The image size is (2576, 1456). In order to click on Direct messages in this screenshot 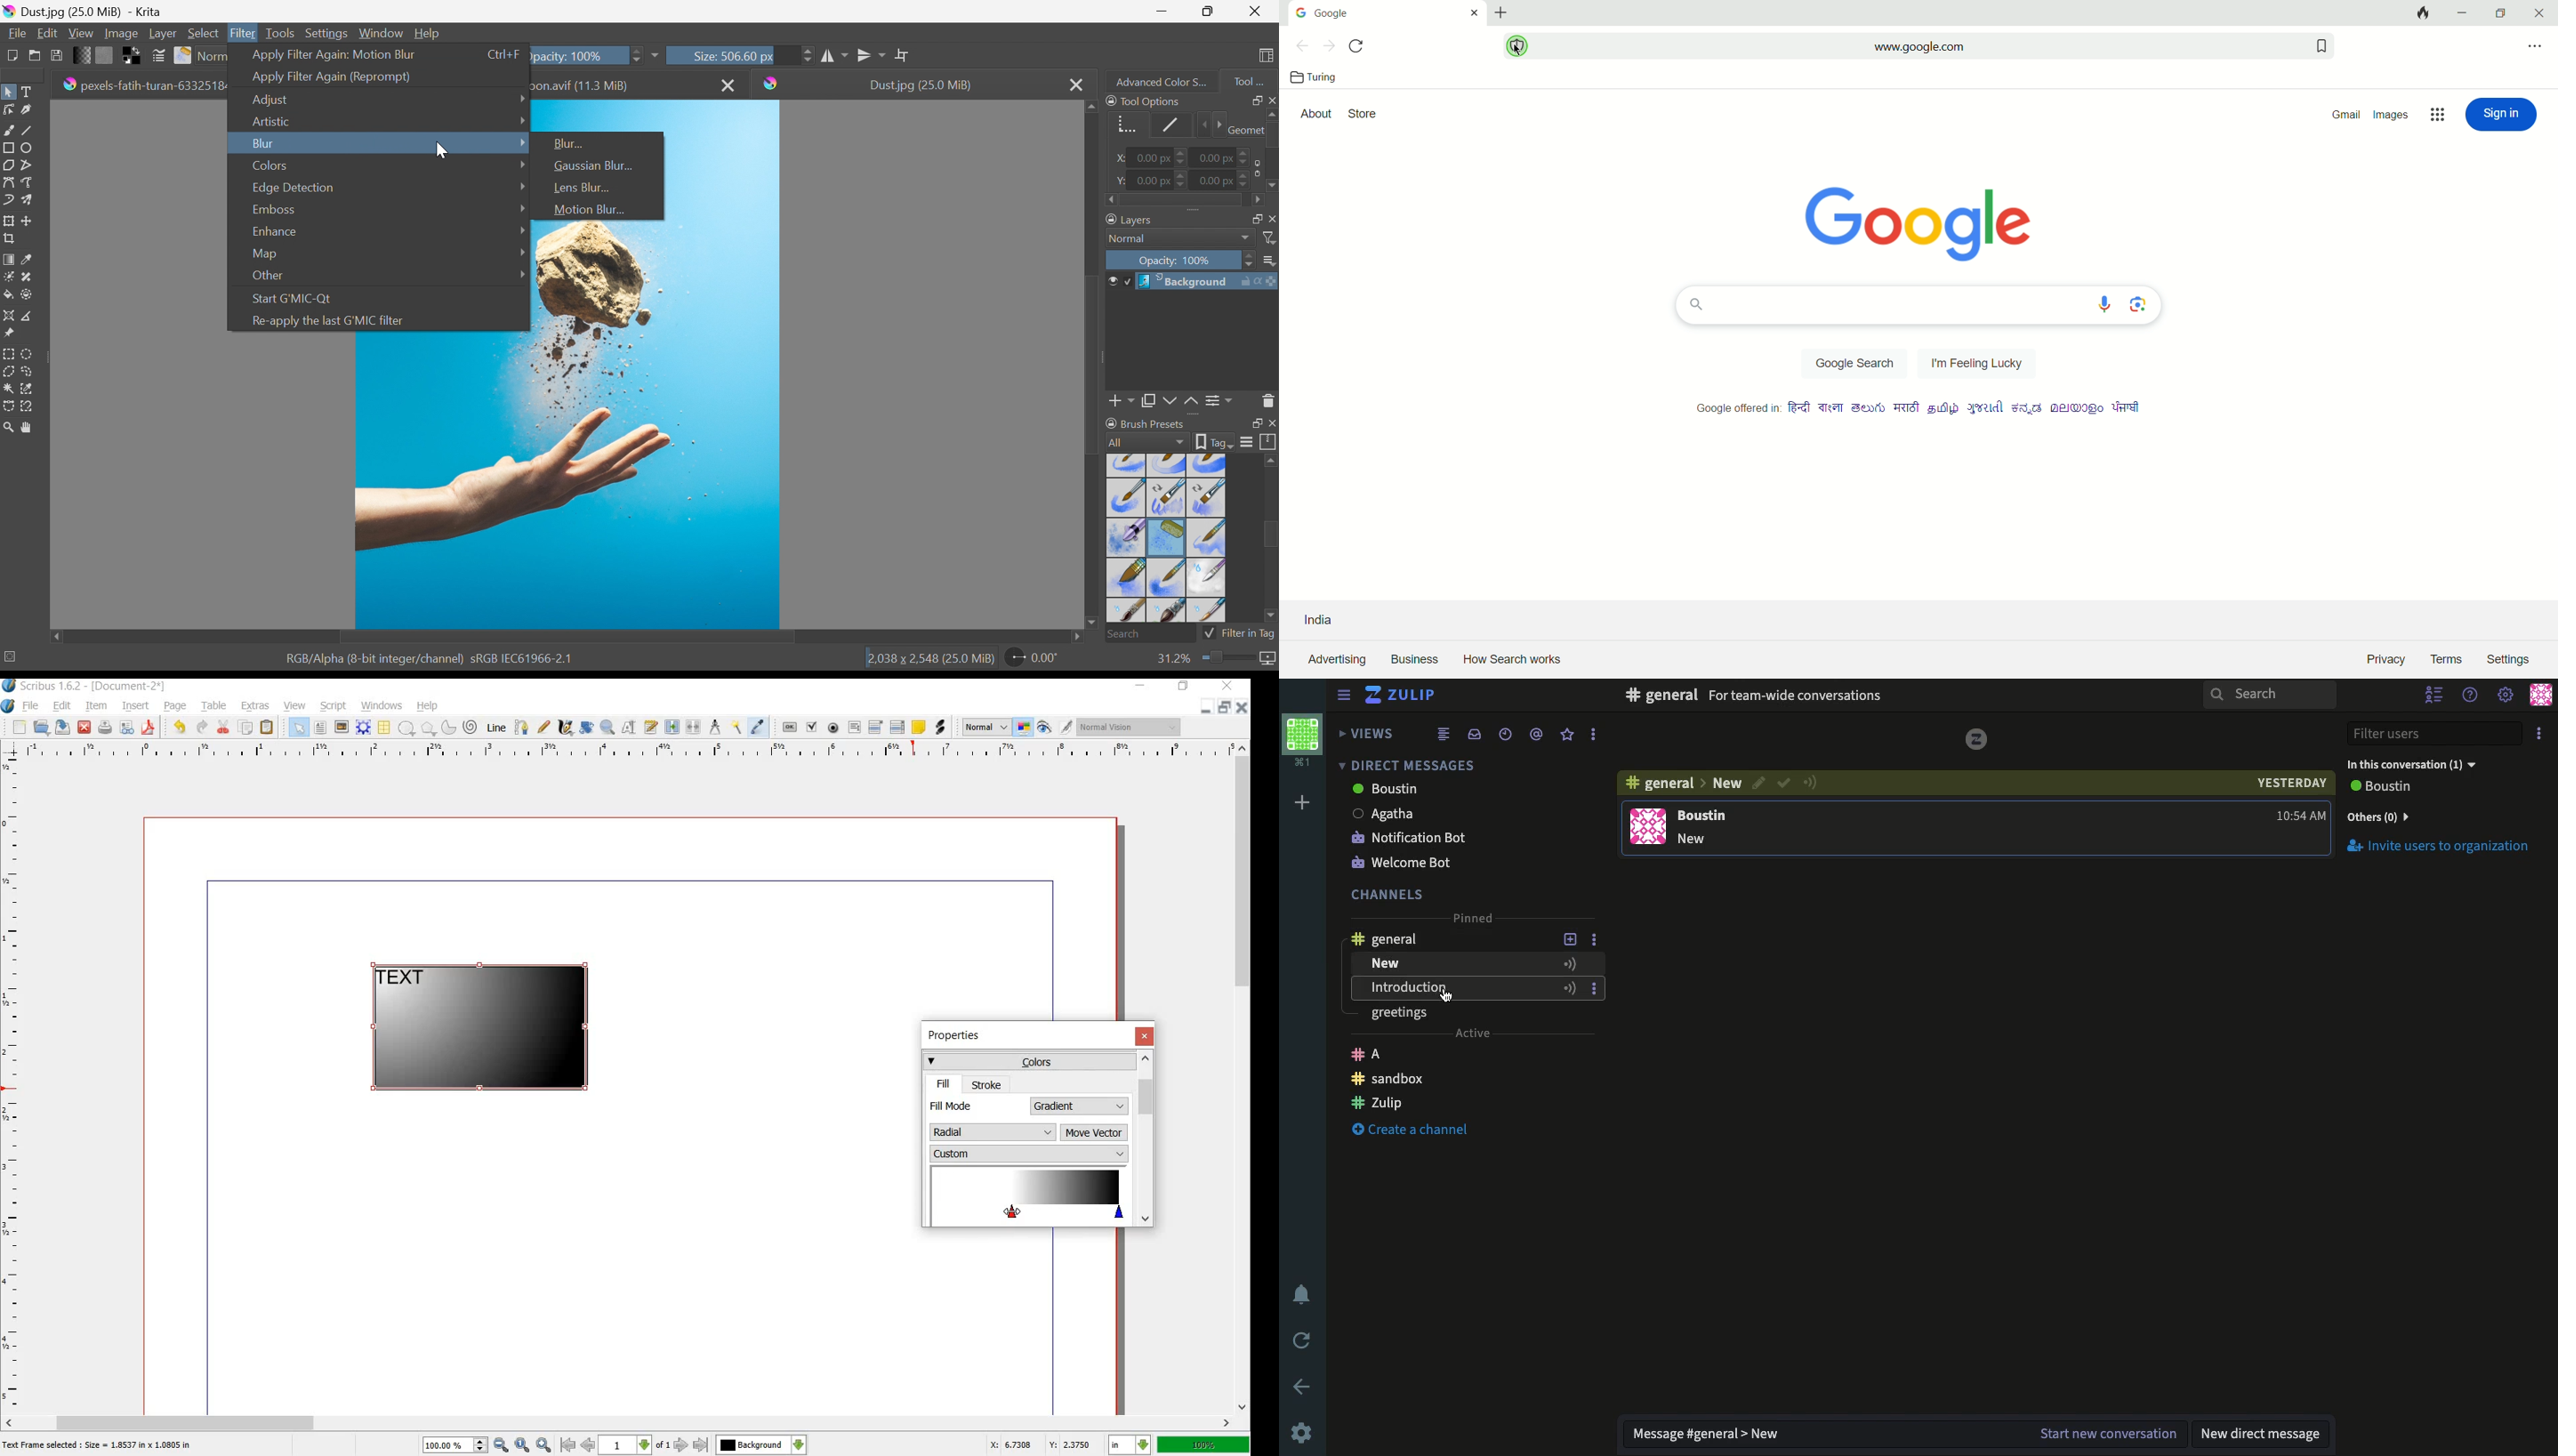, I will do `click(1404, 765)`.